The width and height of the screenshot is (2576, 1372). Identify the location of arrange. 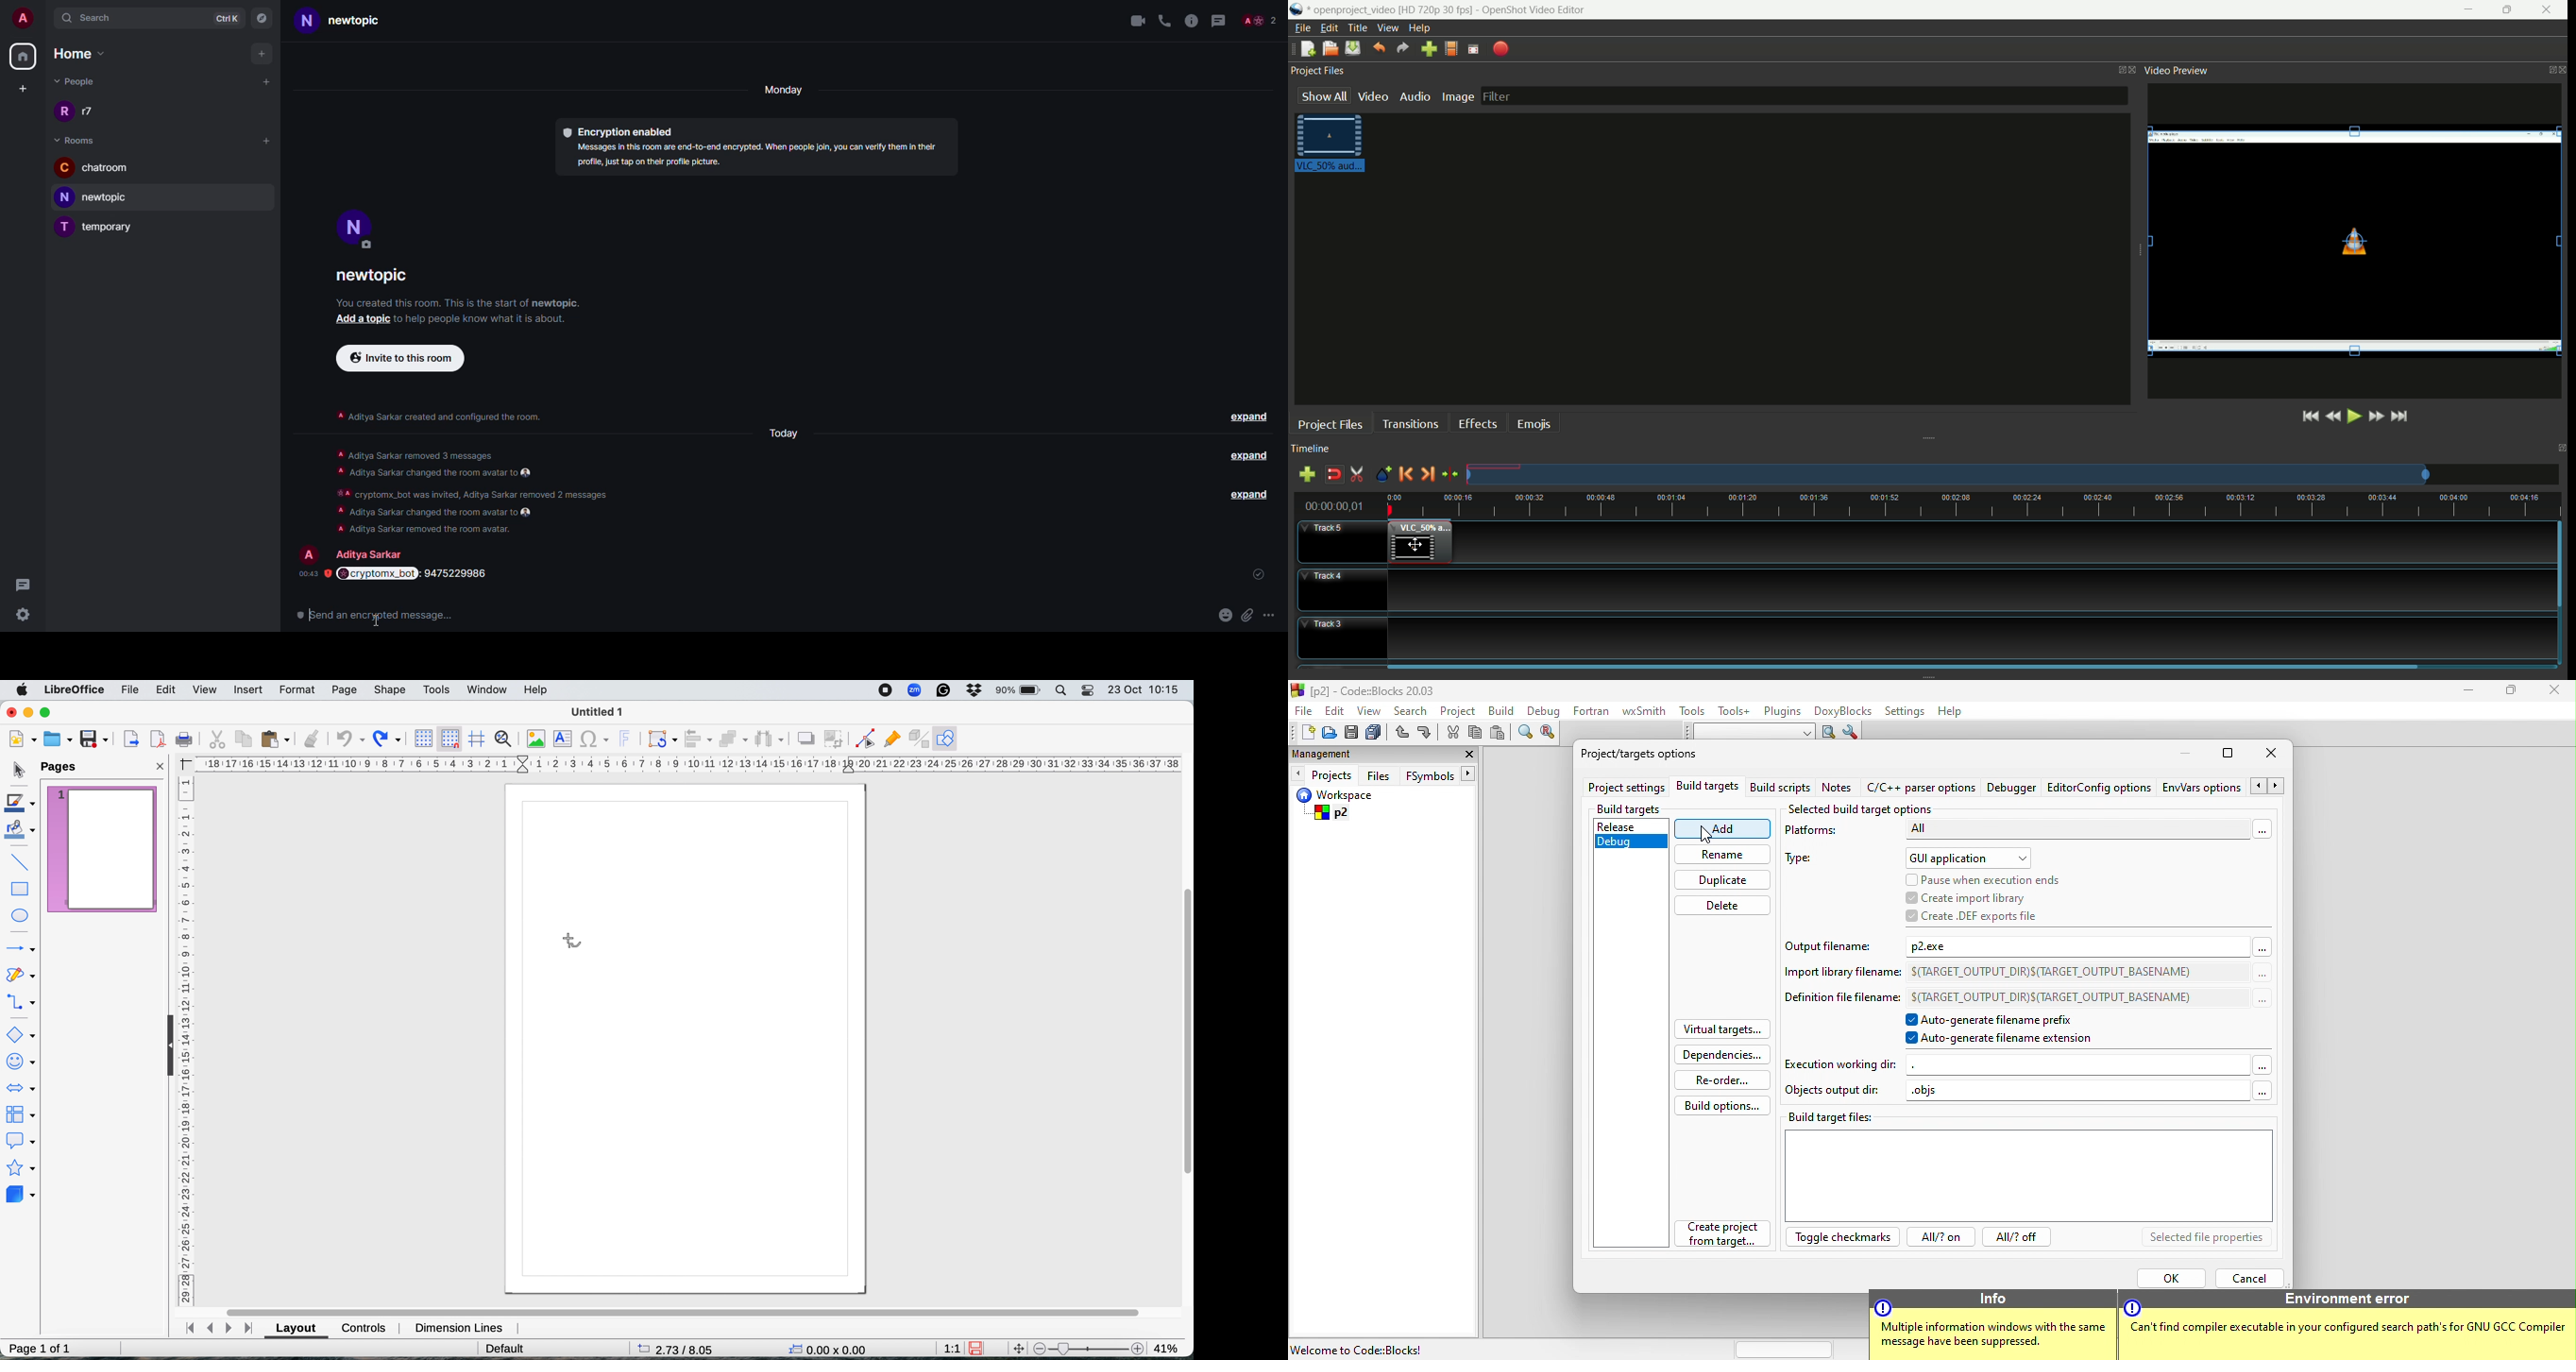
(733, 740).